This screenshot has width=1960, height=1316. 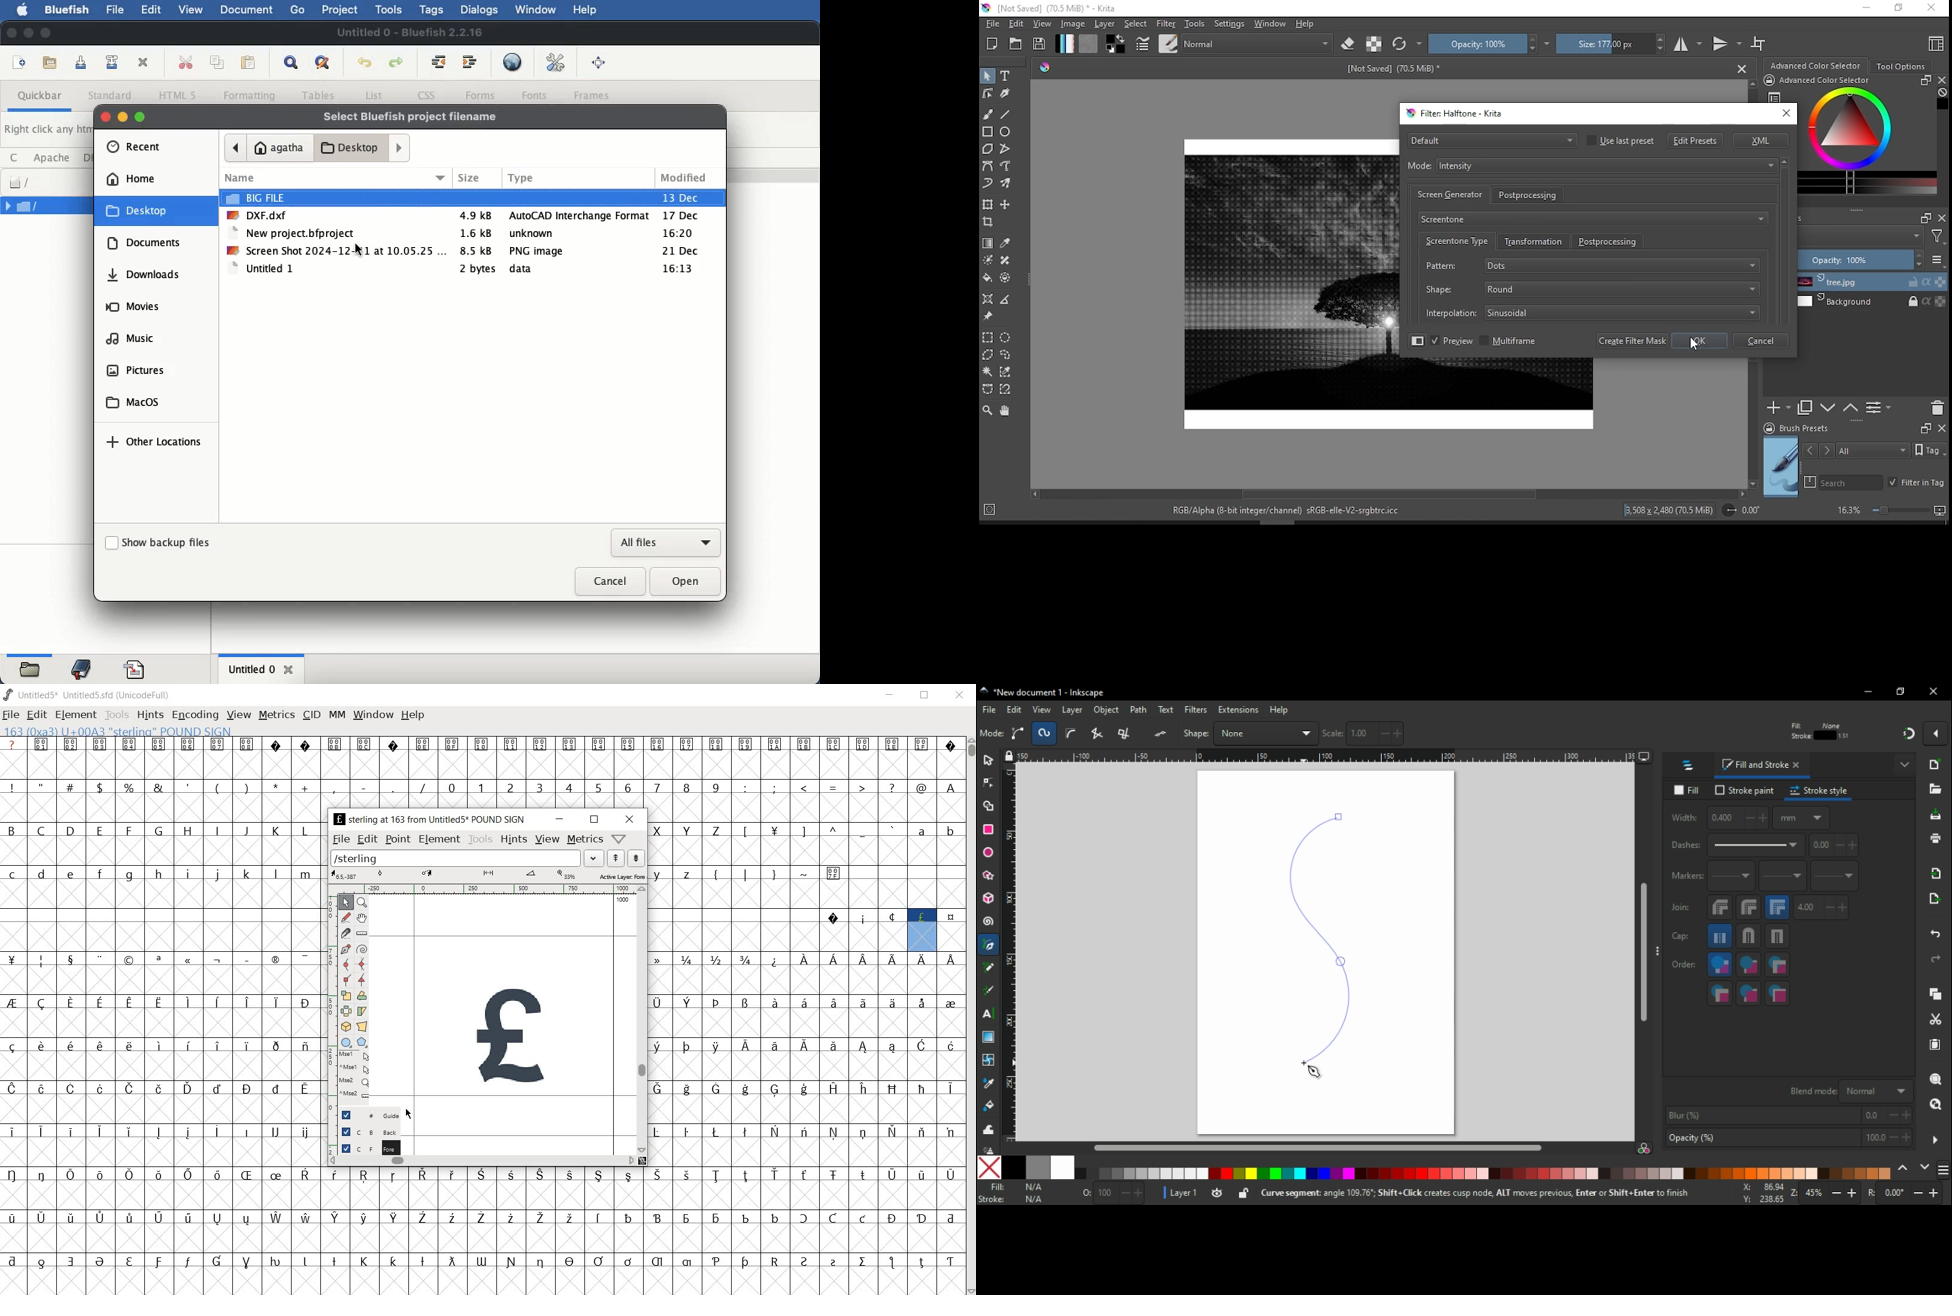 I want to click on Symbol, so click(x=99, y=1004).